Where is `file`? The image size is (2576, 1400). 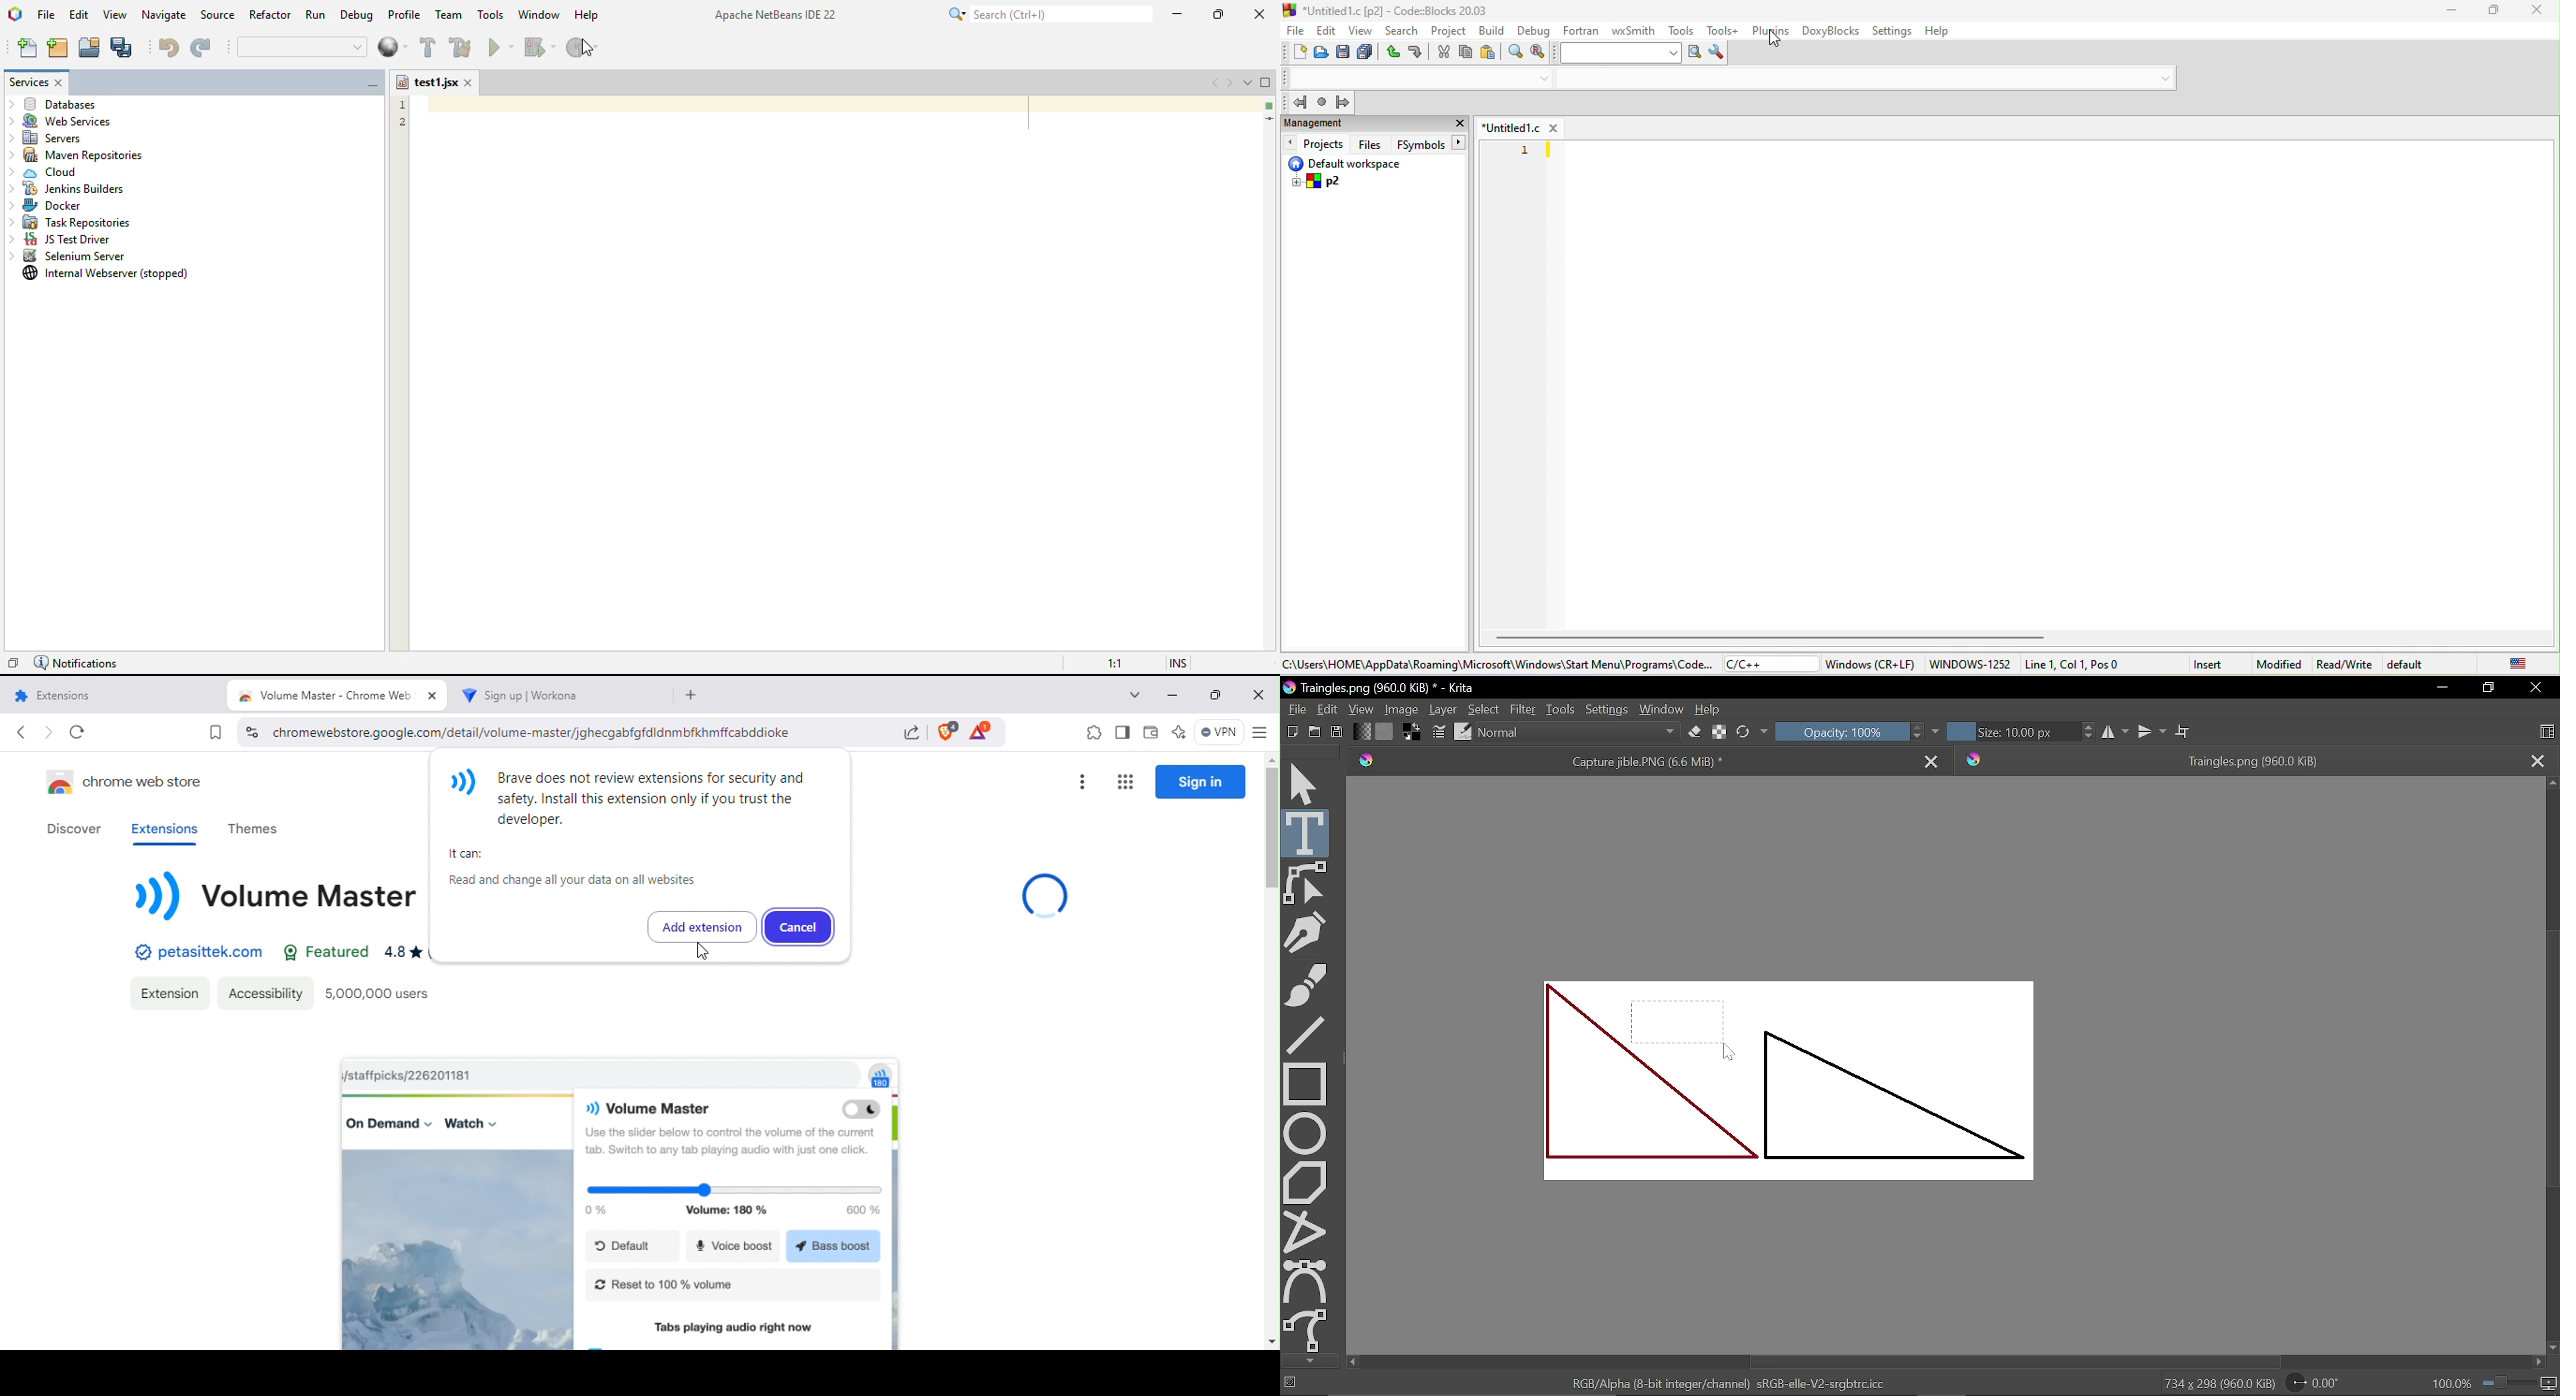 file is located at coordinates (1297, 32).